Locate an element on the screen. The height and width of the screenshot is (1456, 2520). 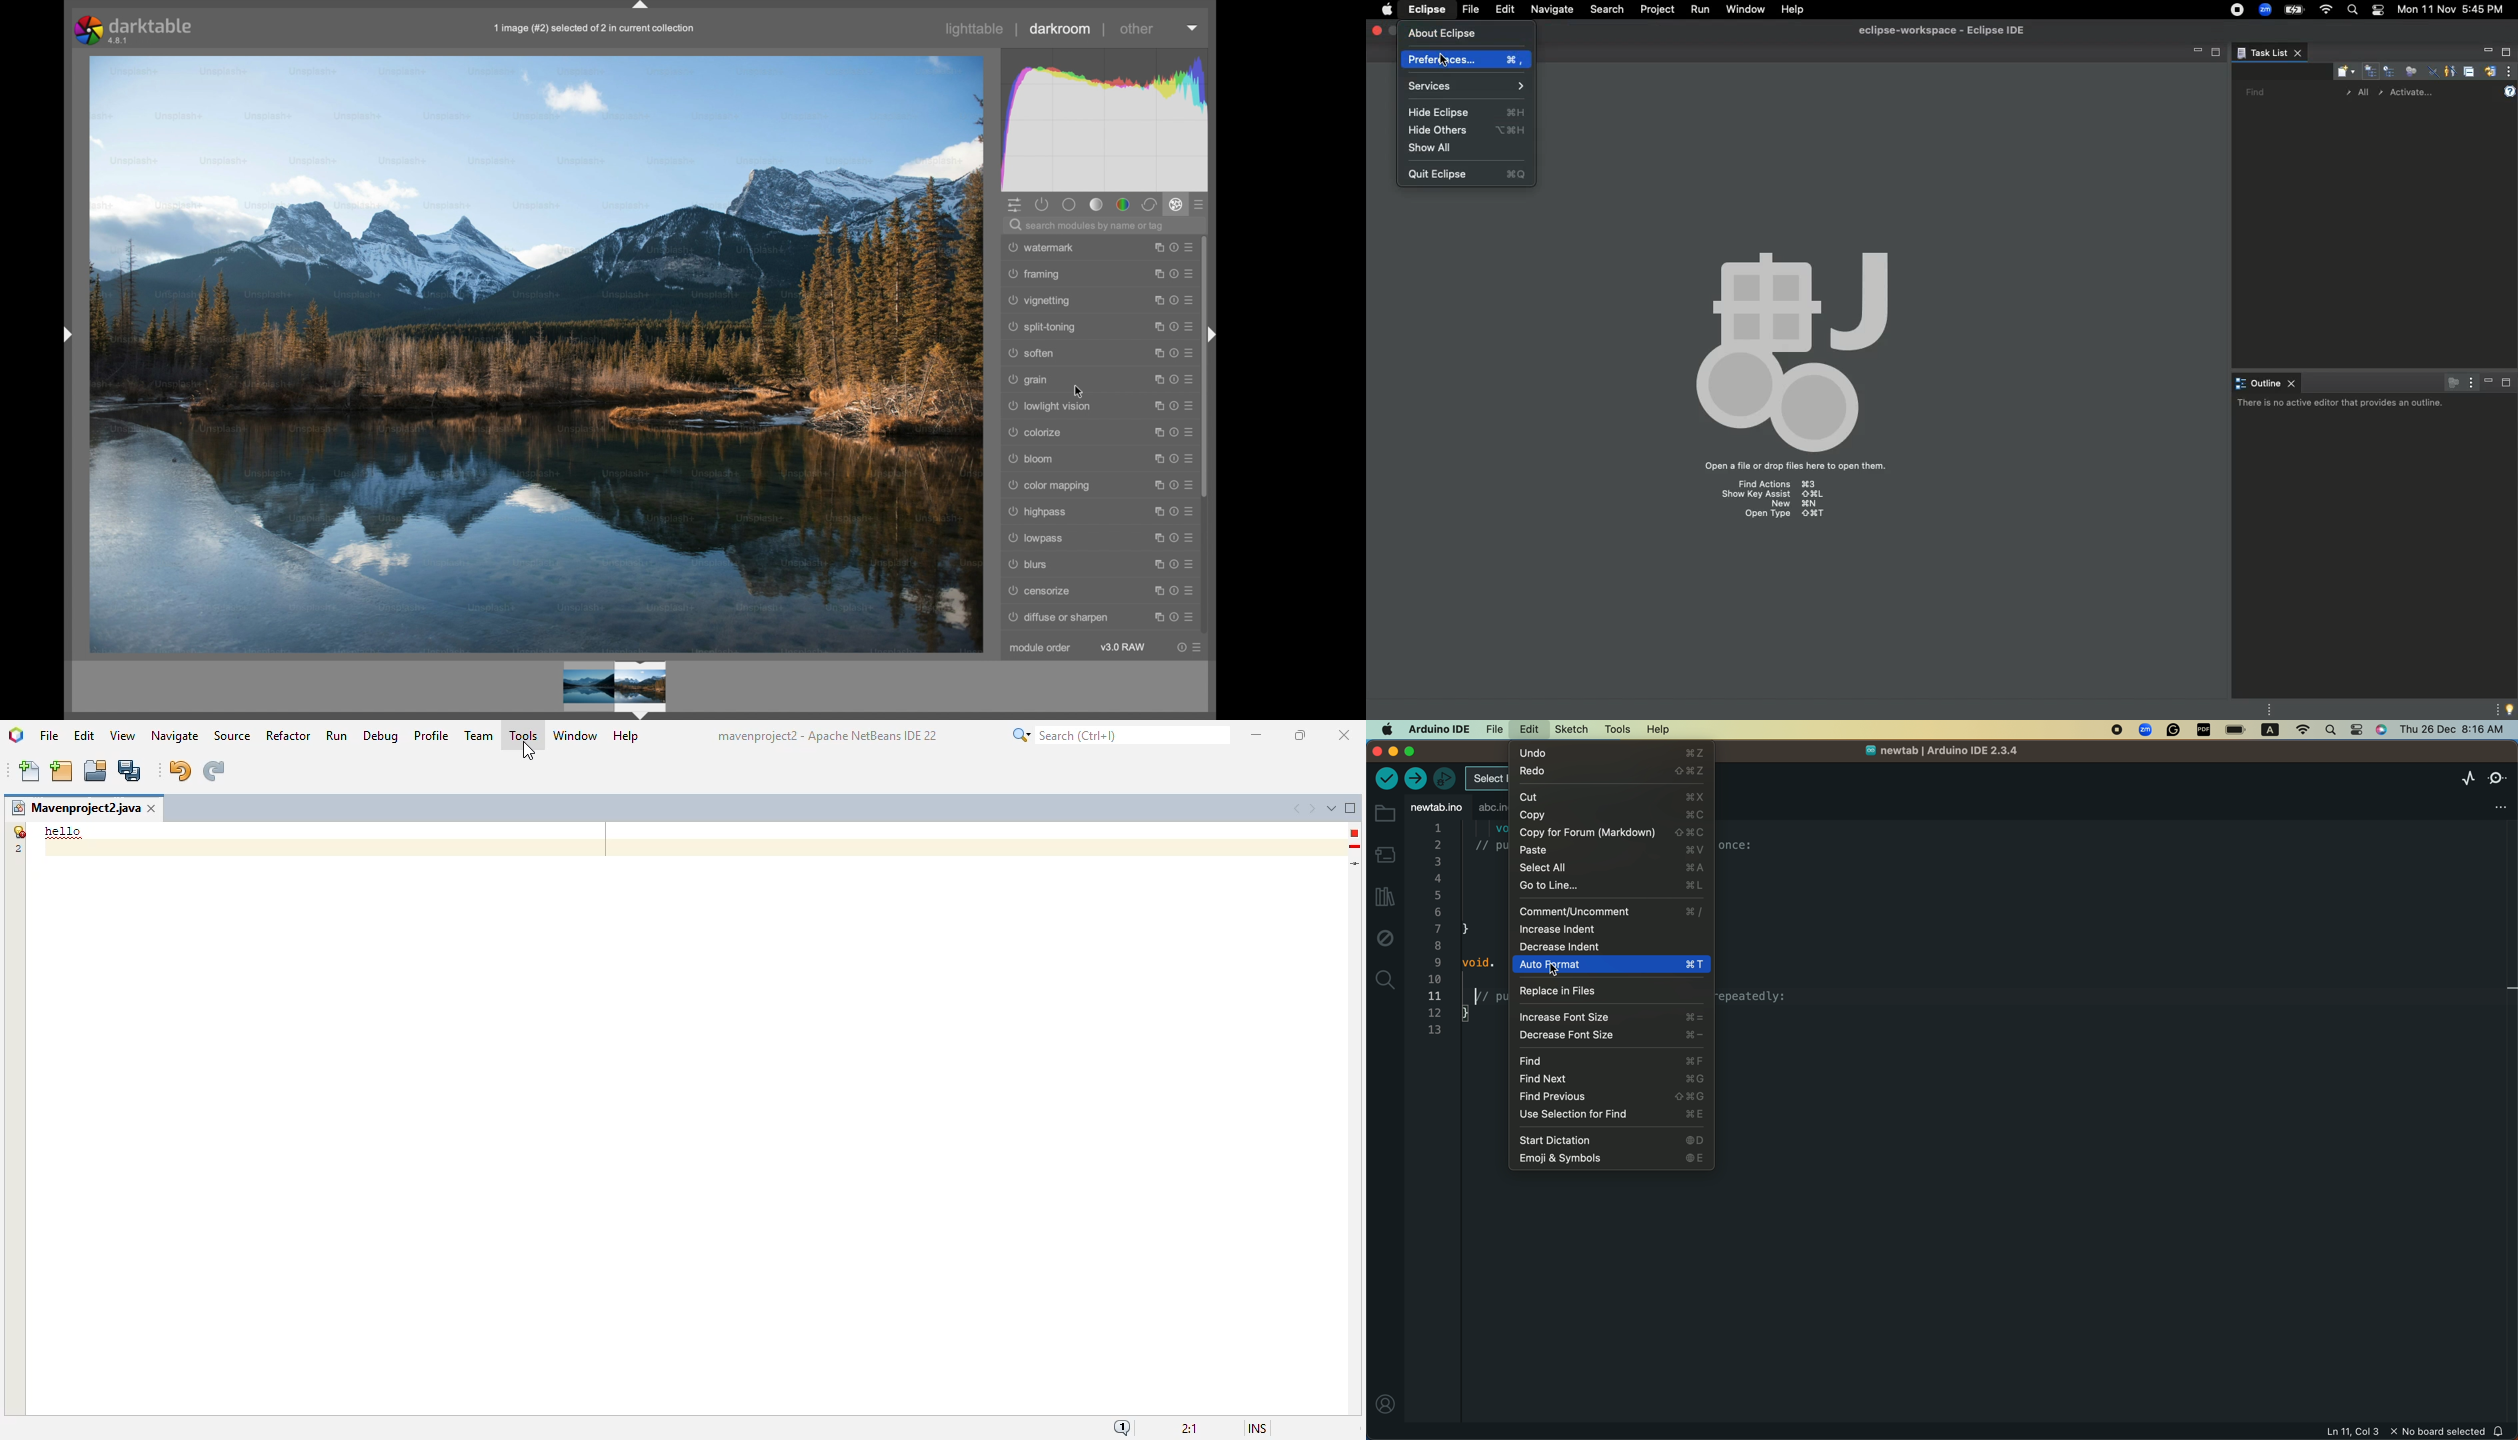
presets is located at coordinates (1191, 274).